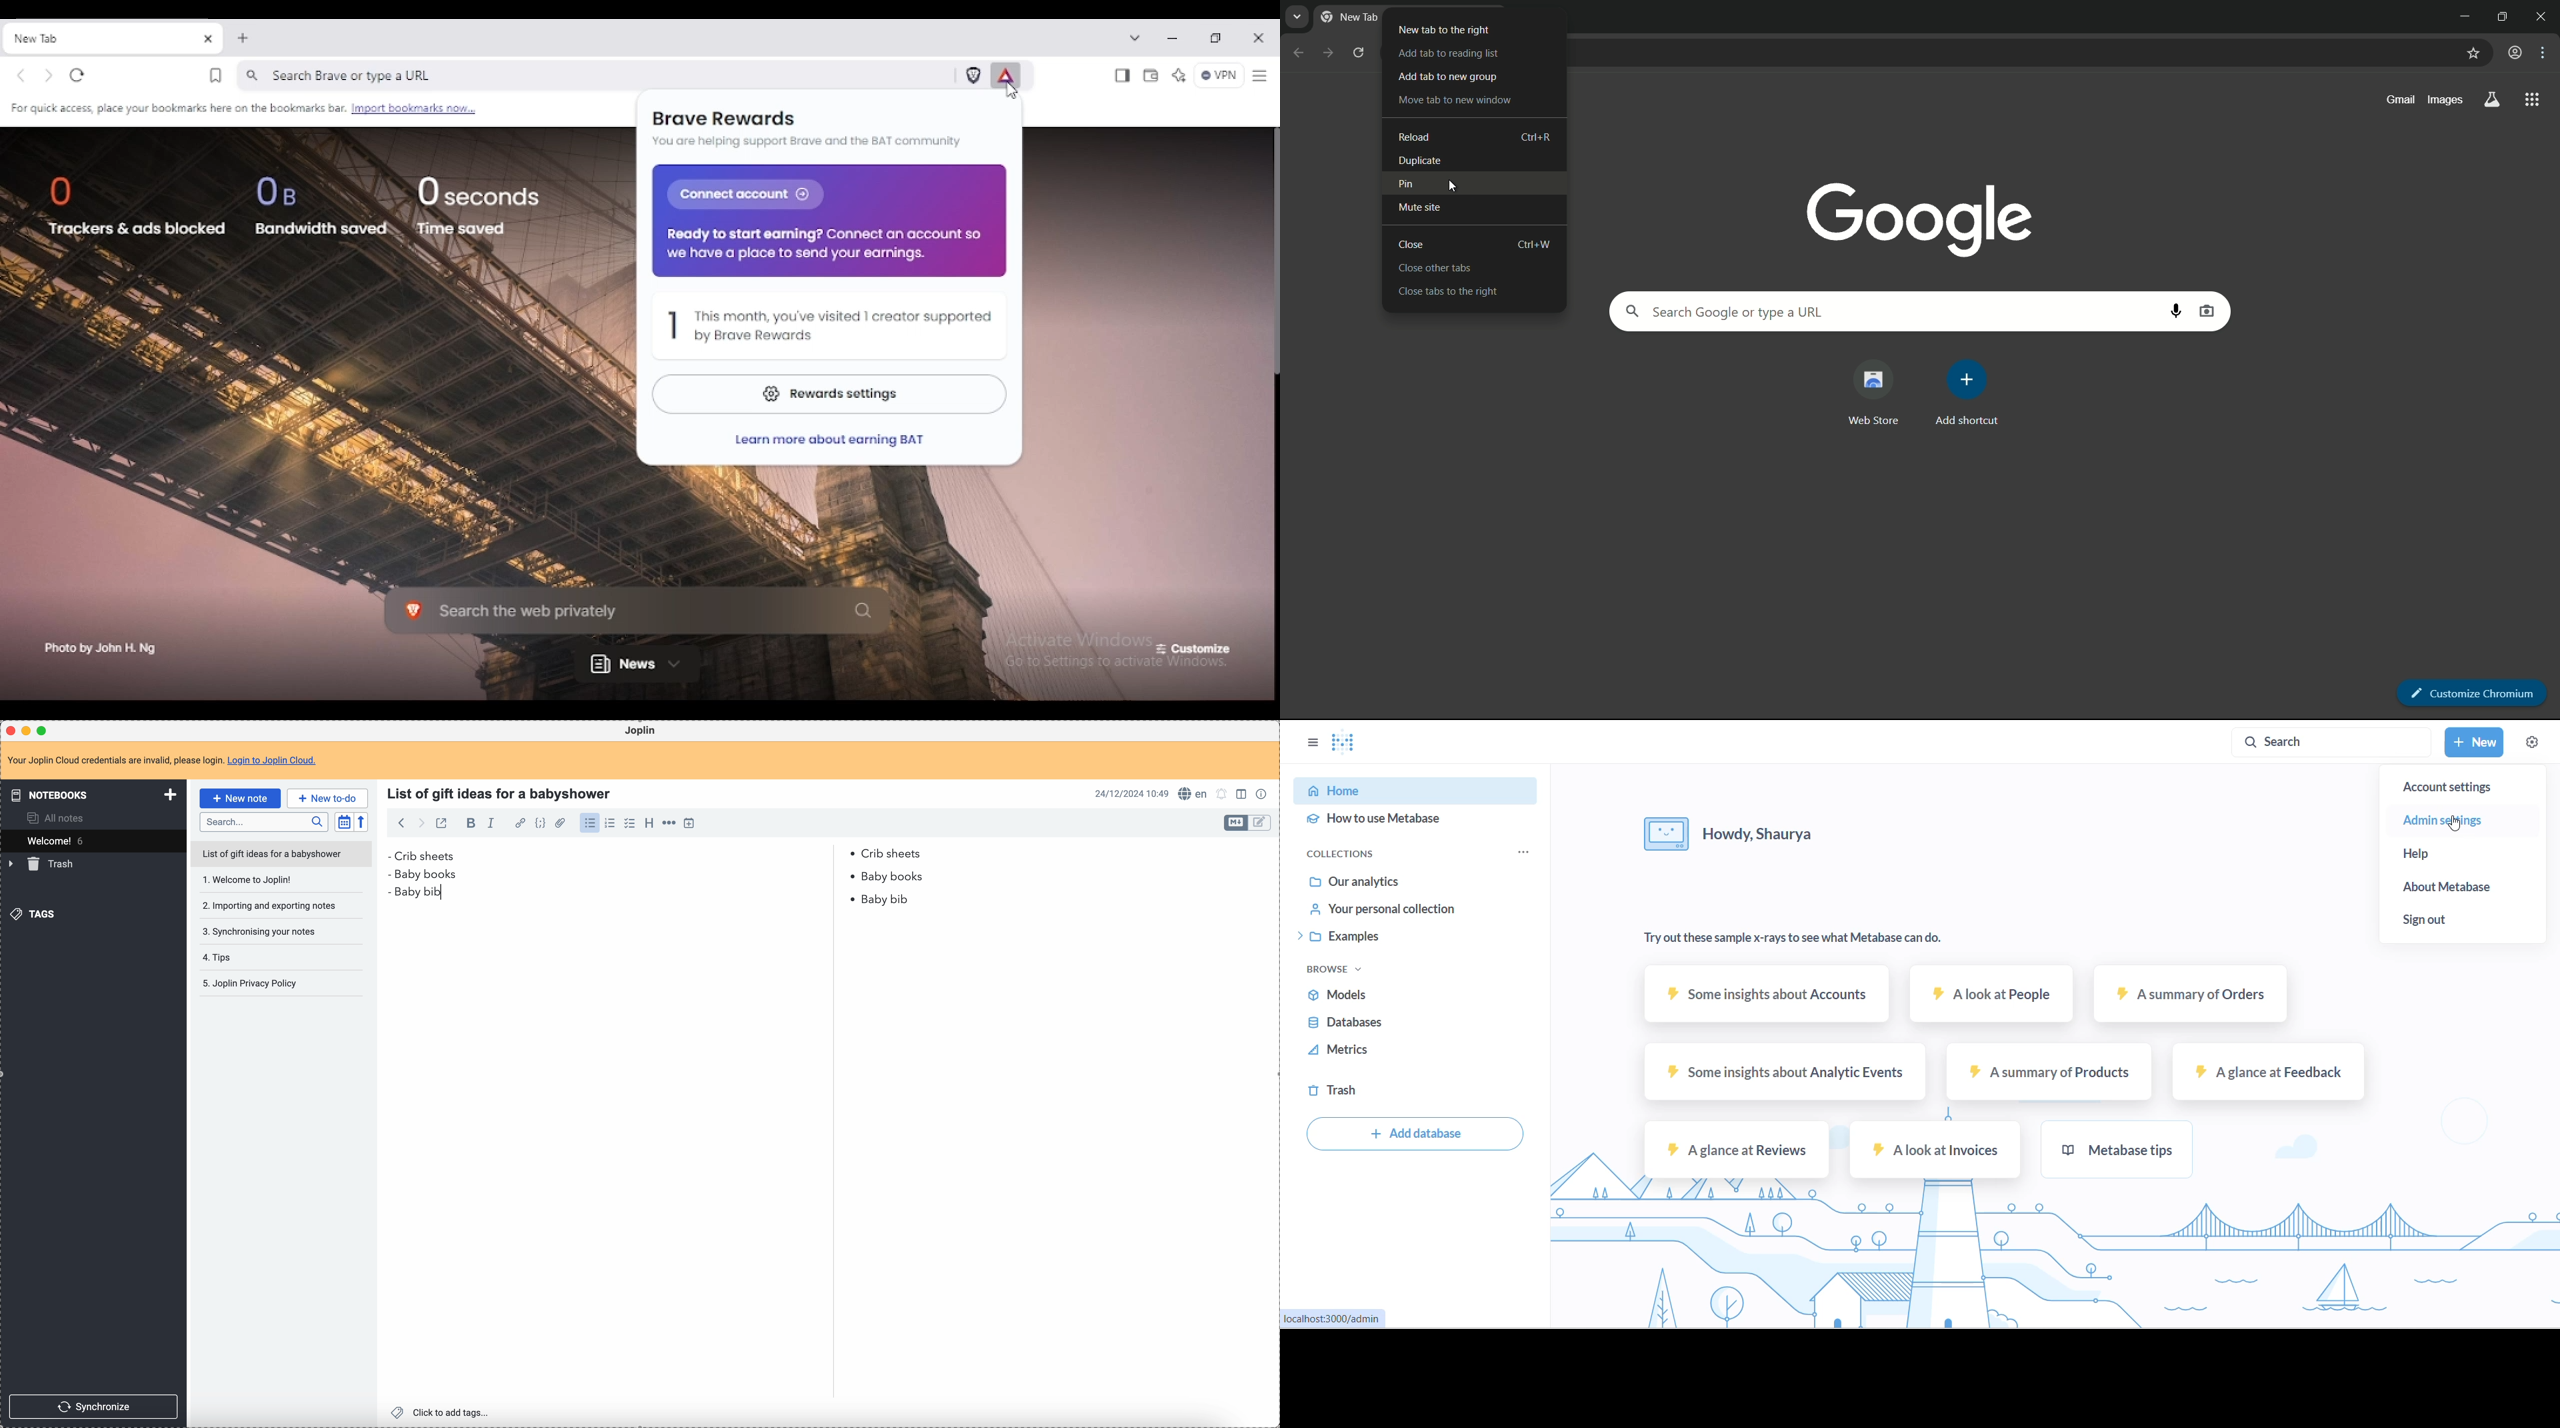 The image size is (2576, 1428). What do you see at coordinates (2461, 15) in the screenshot?
I see `minimize` at bounding box center [2461, 15].